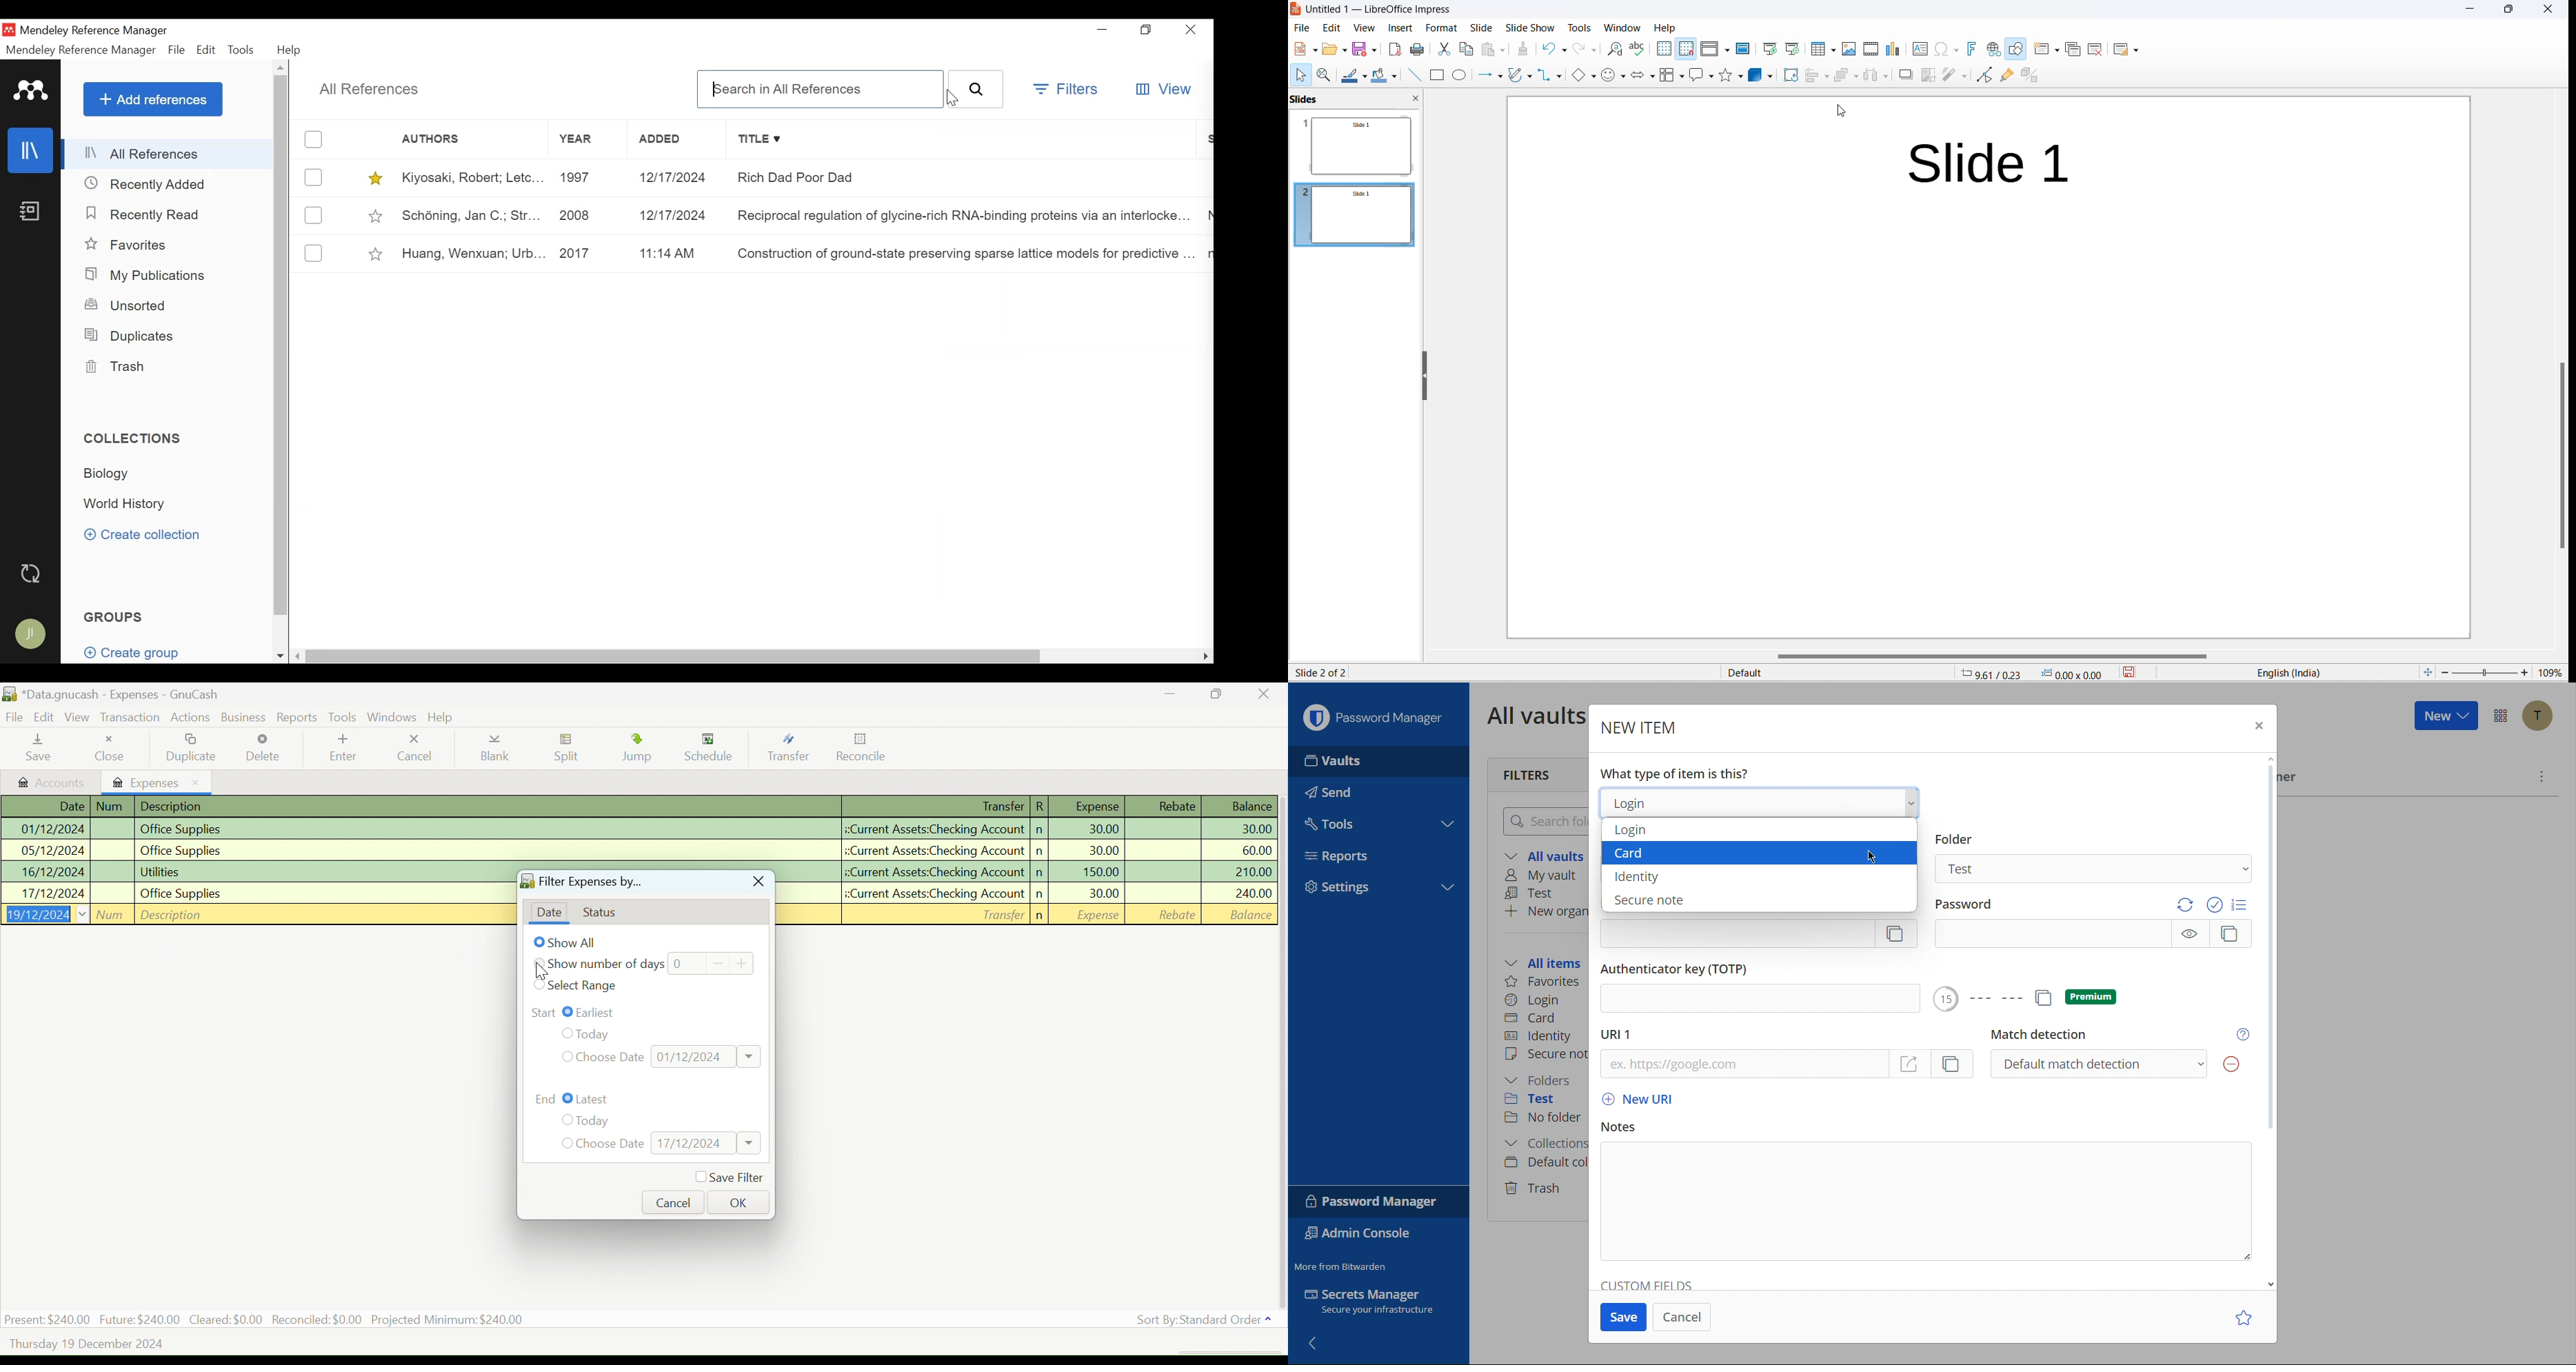 This screenshot has height=1372, width=2576. Describe the element at coordinates (131, 244) in the screenshot. I see `Favorites` at that location.